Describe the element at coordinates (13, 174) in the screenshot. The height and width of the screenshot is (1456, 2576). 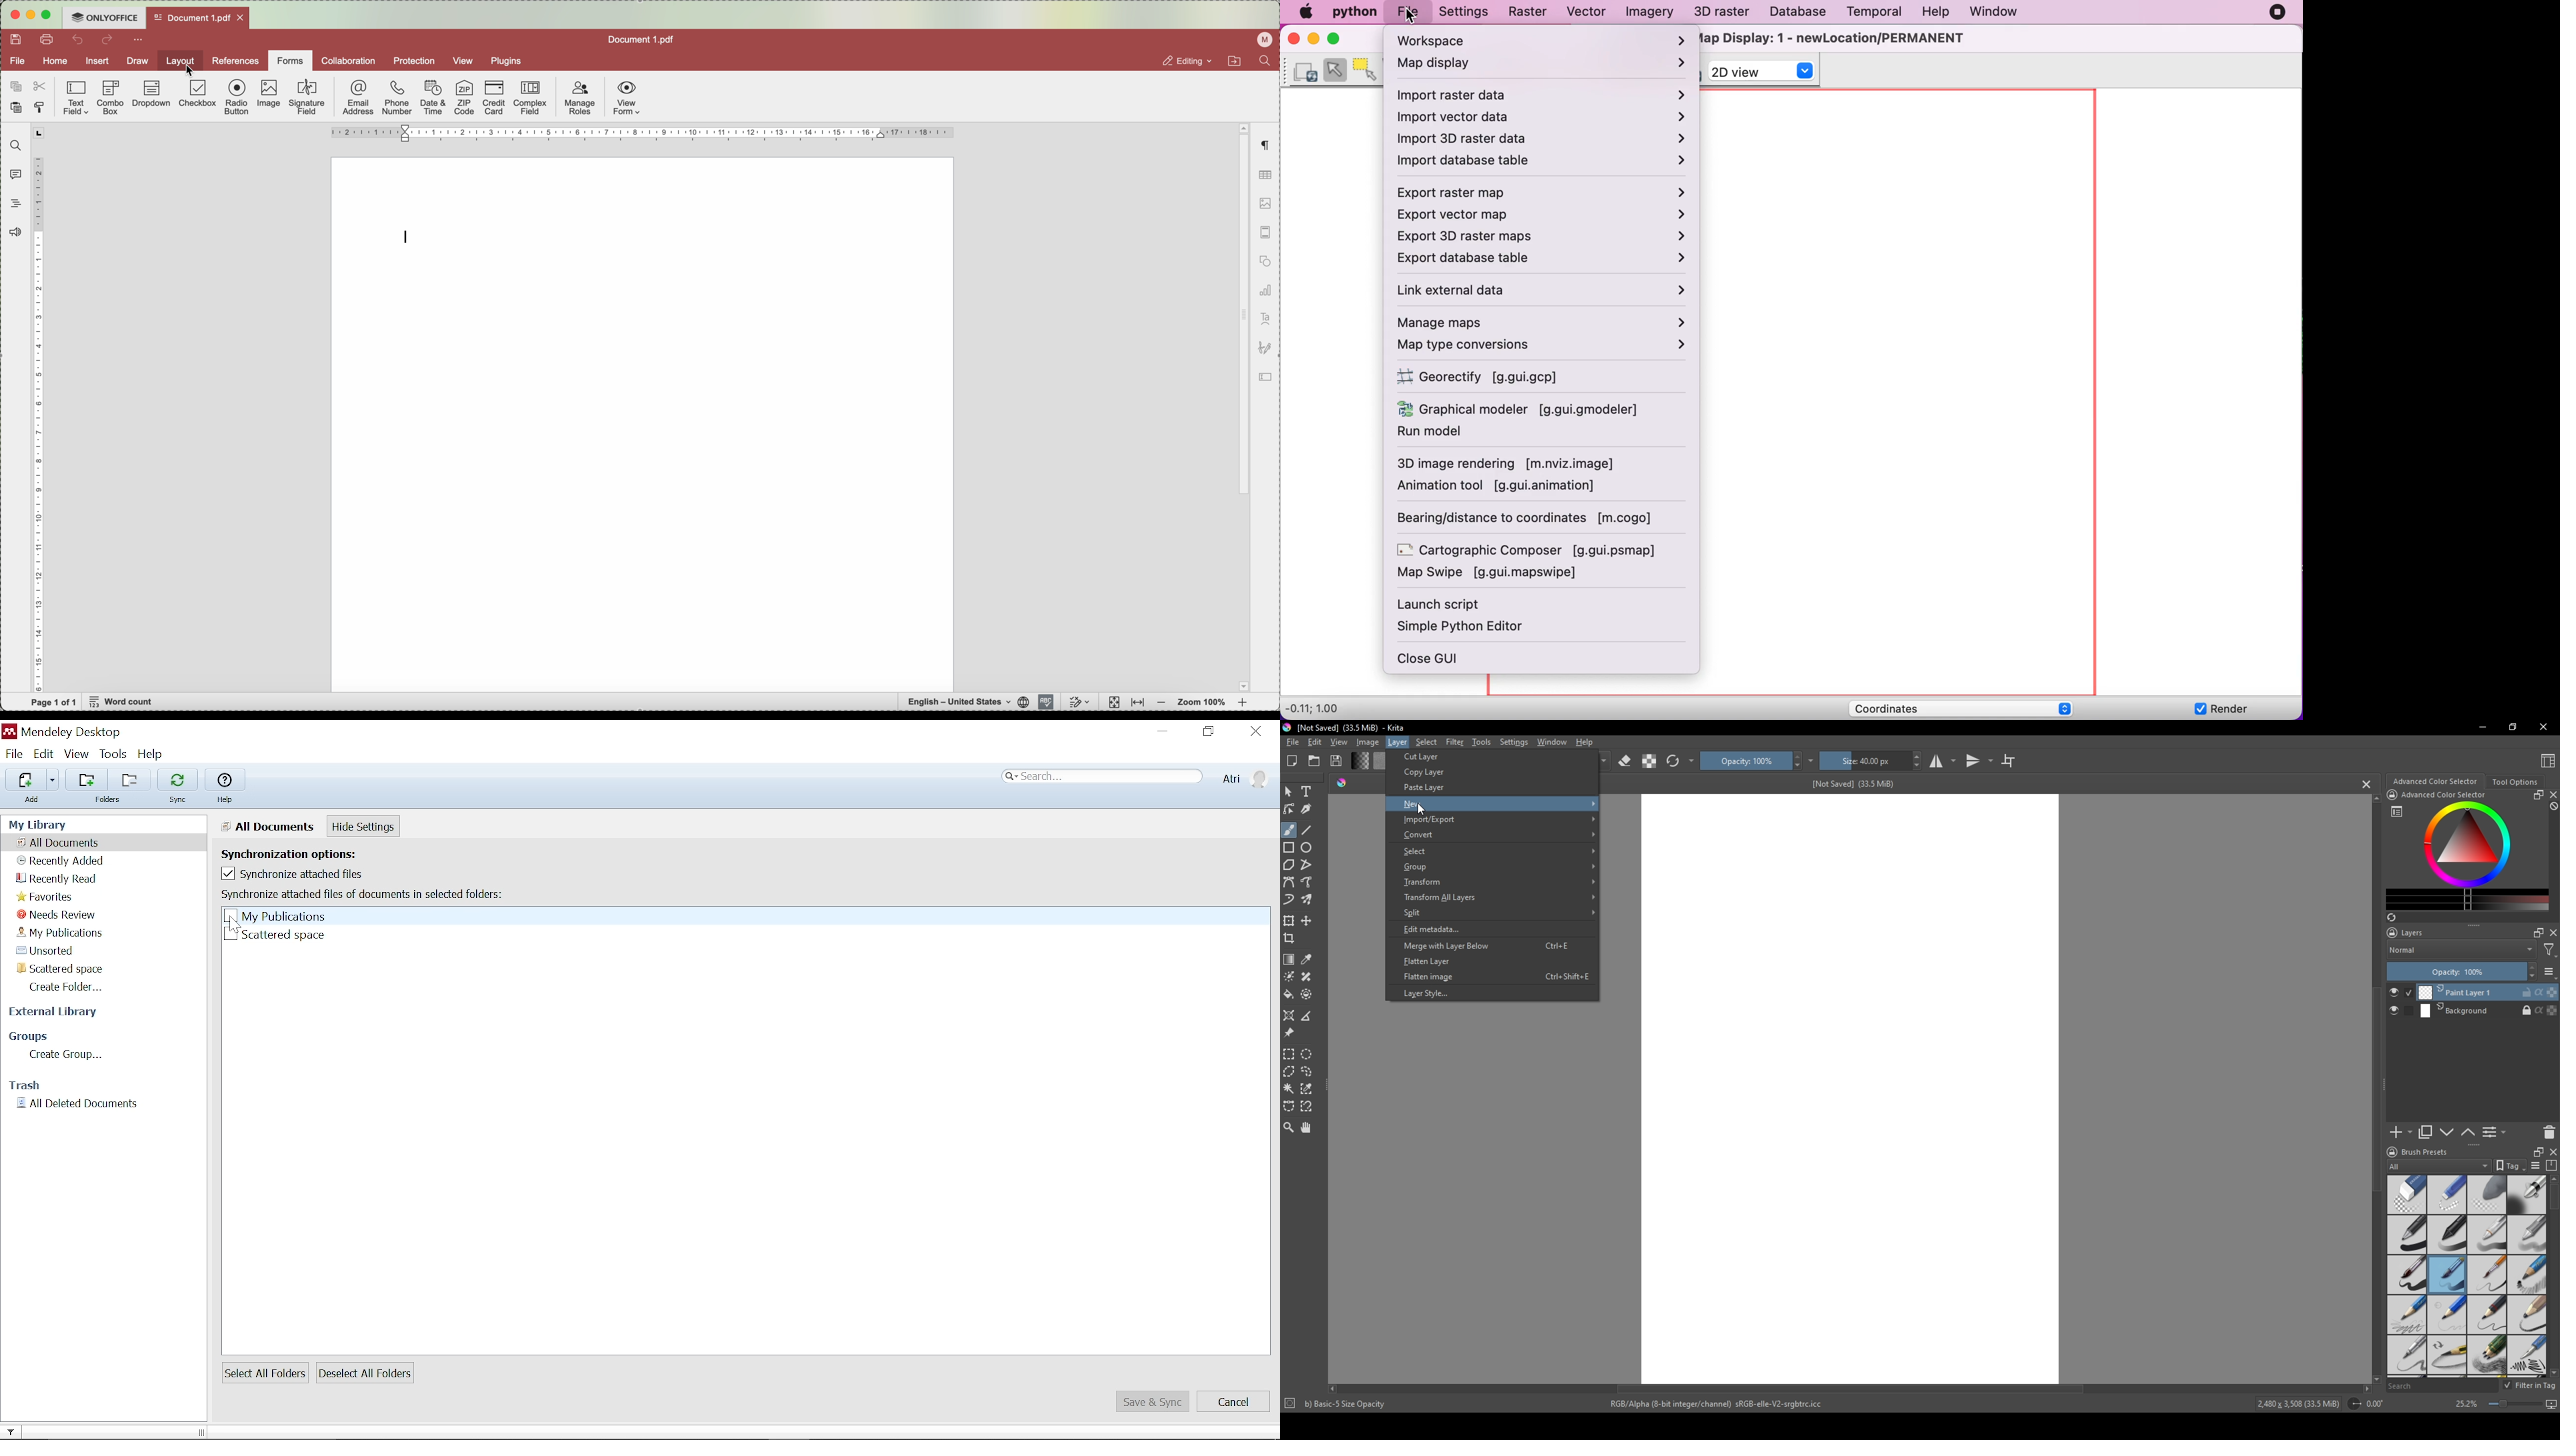
I see `comments` at that location.